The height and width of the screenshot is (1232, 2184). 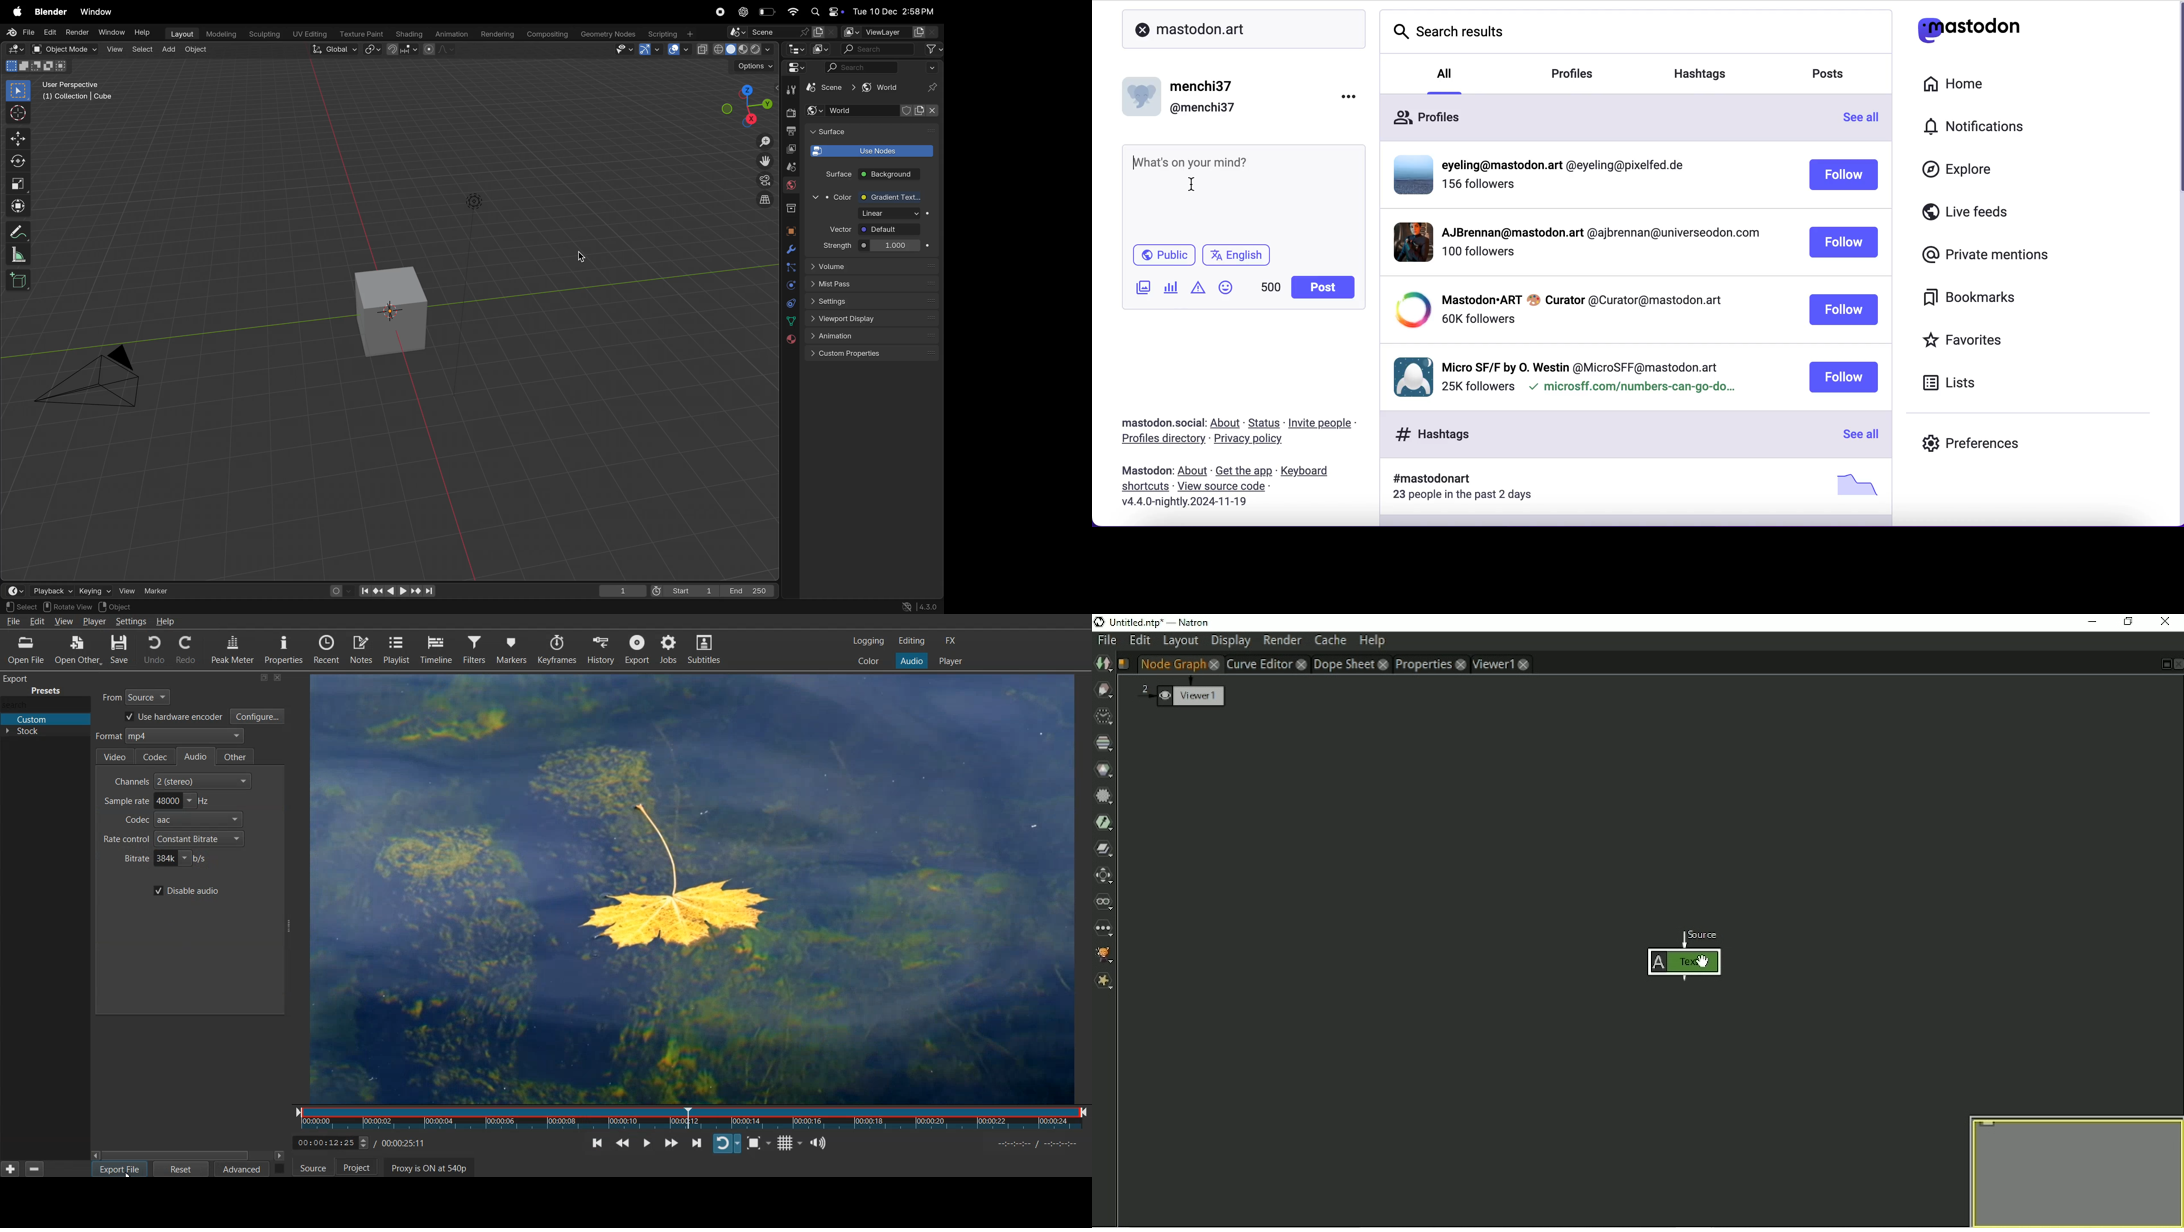 What do you see at coordinates (1843, 378) in the screenshot?
I see `follow` at bounding box center [1843, 378].